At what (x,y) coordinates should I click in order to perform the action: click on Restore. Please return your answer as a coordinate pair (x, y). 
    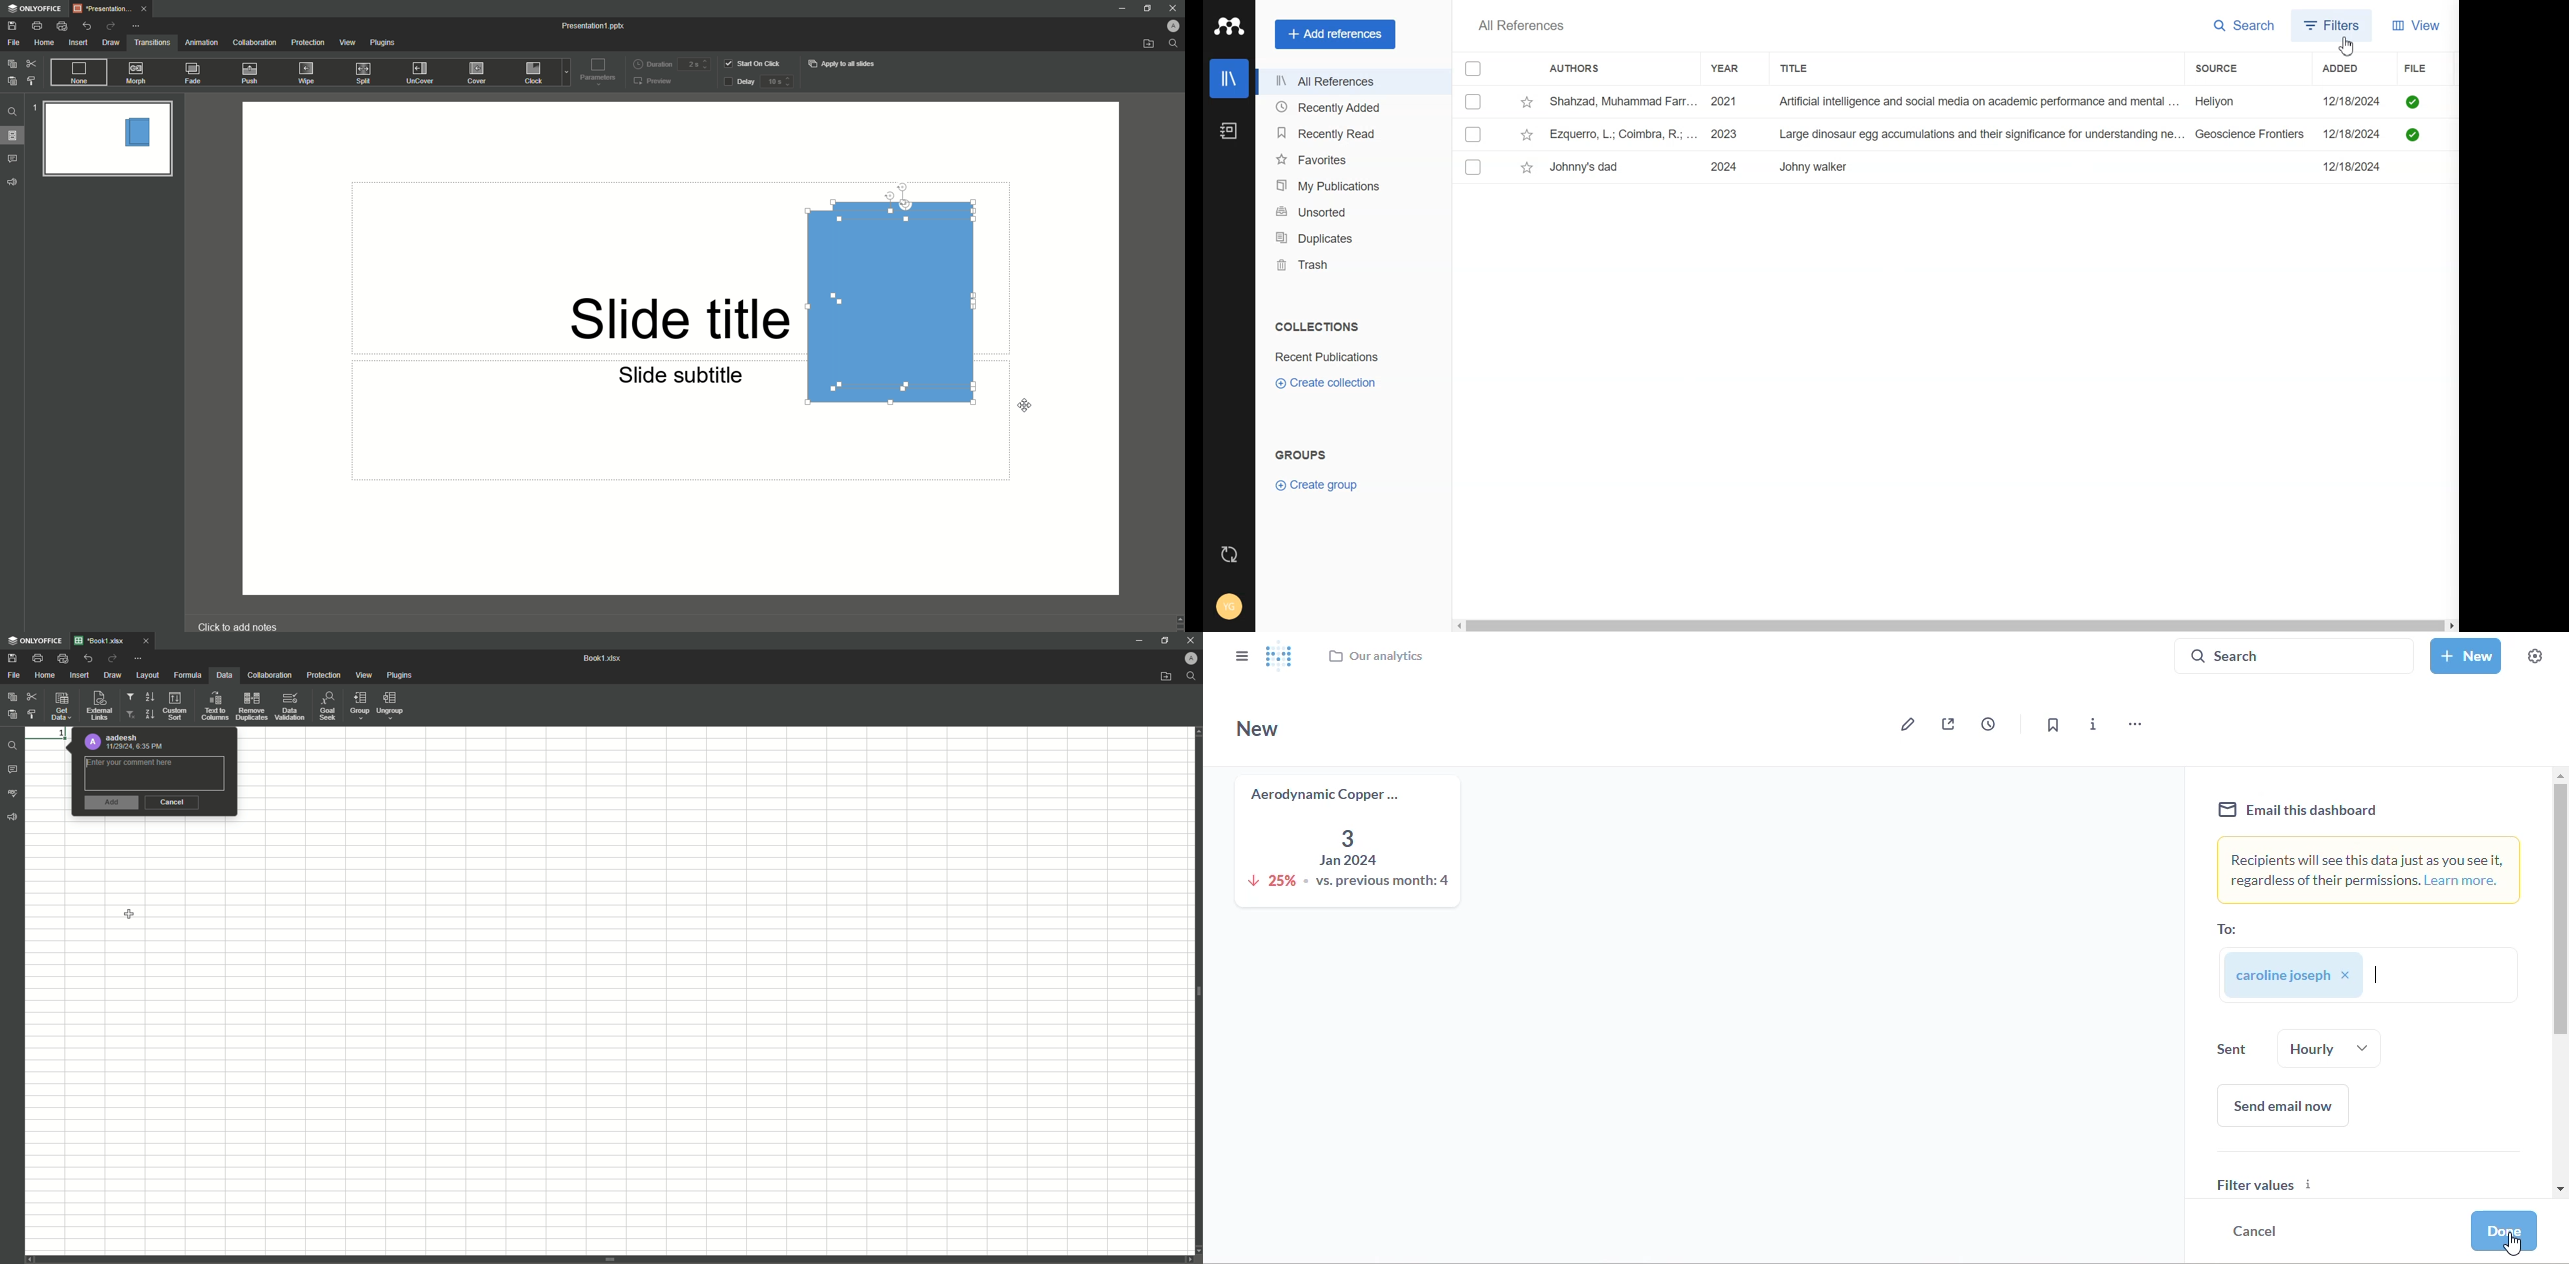
    Looking at the image, I should click on (1164, 640).